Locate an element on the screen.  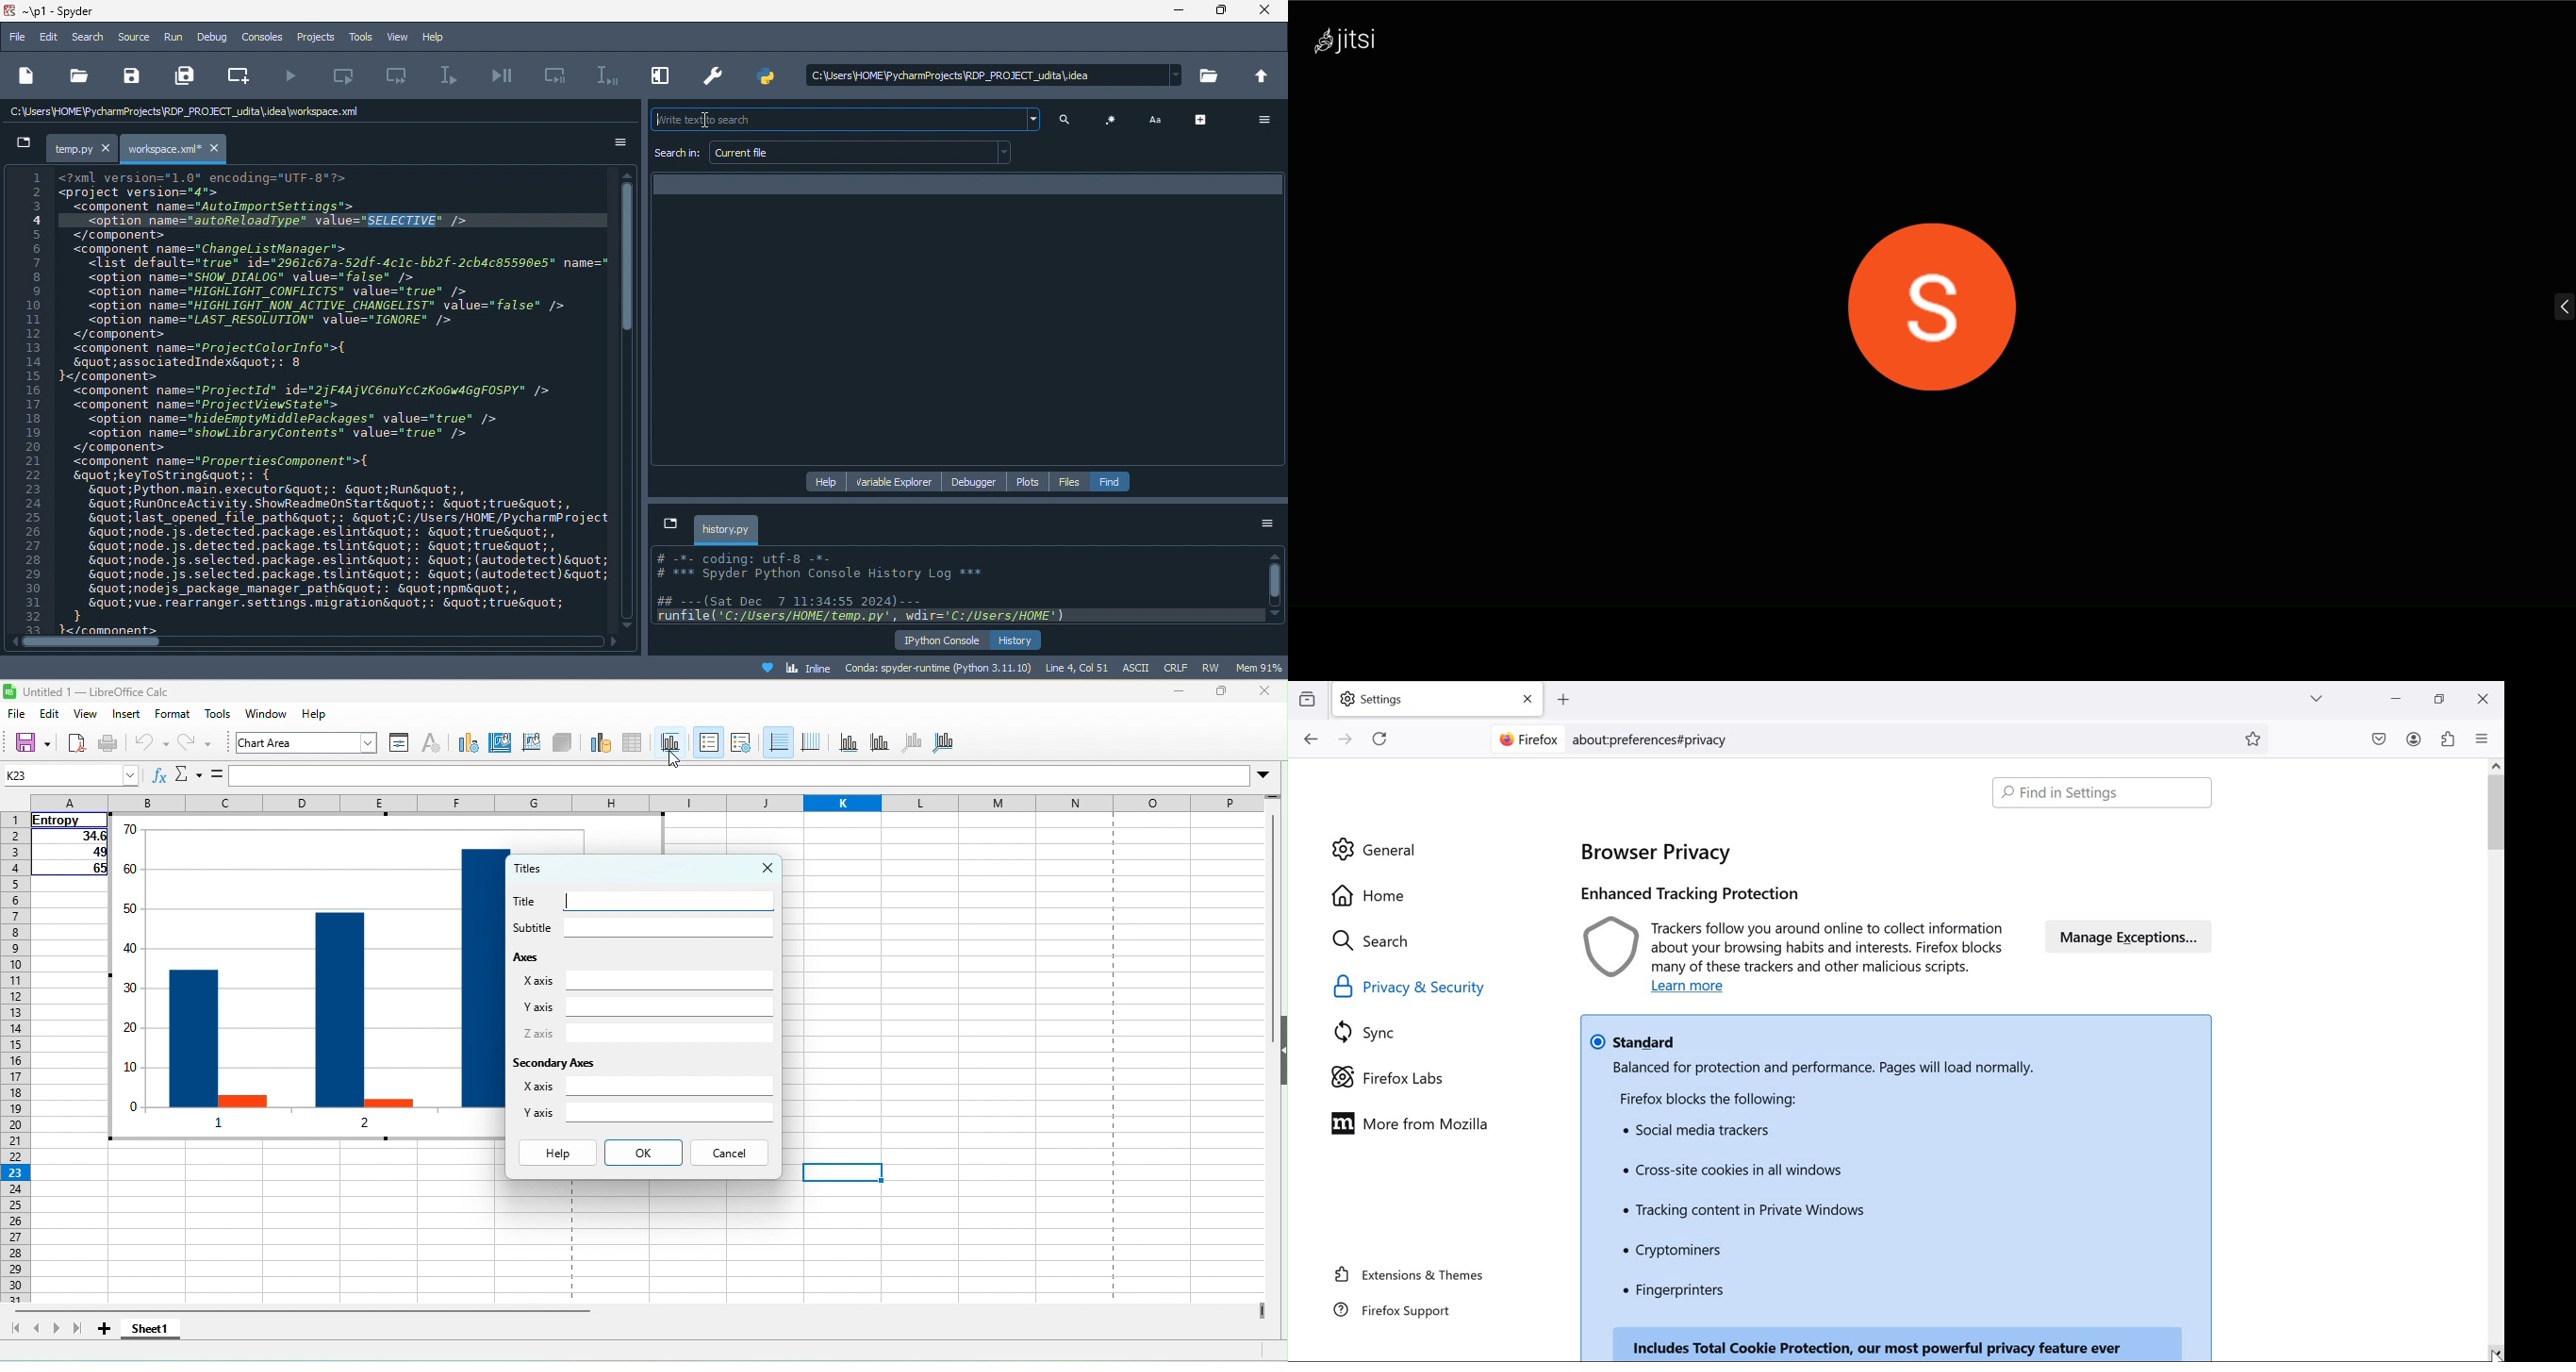
mem 90% is located at coordinates (1260, 667).